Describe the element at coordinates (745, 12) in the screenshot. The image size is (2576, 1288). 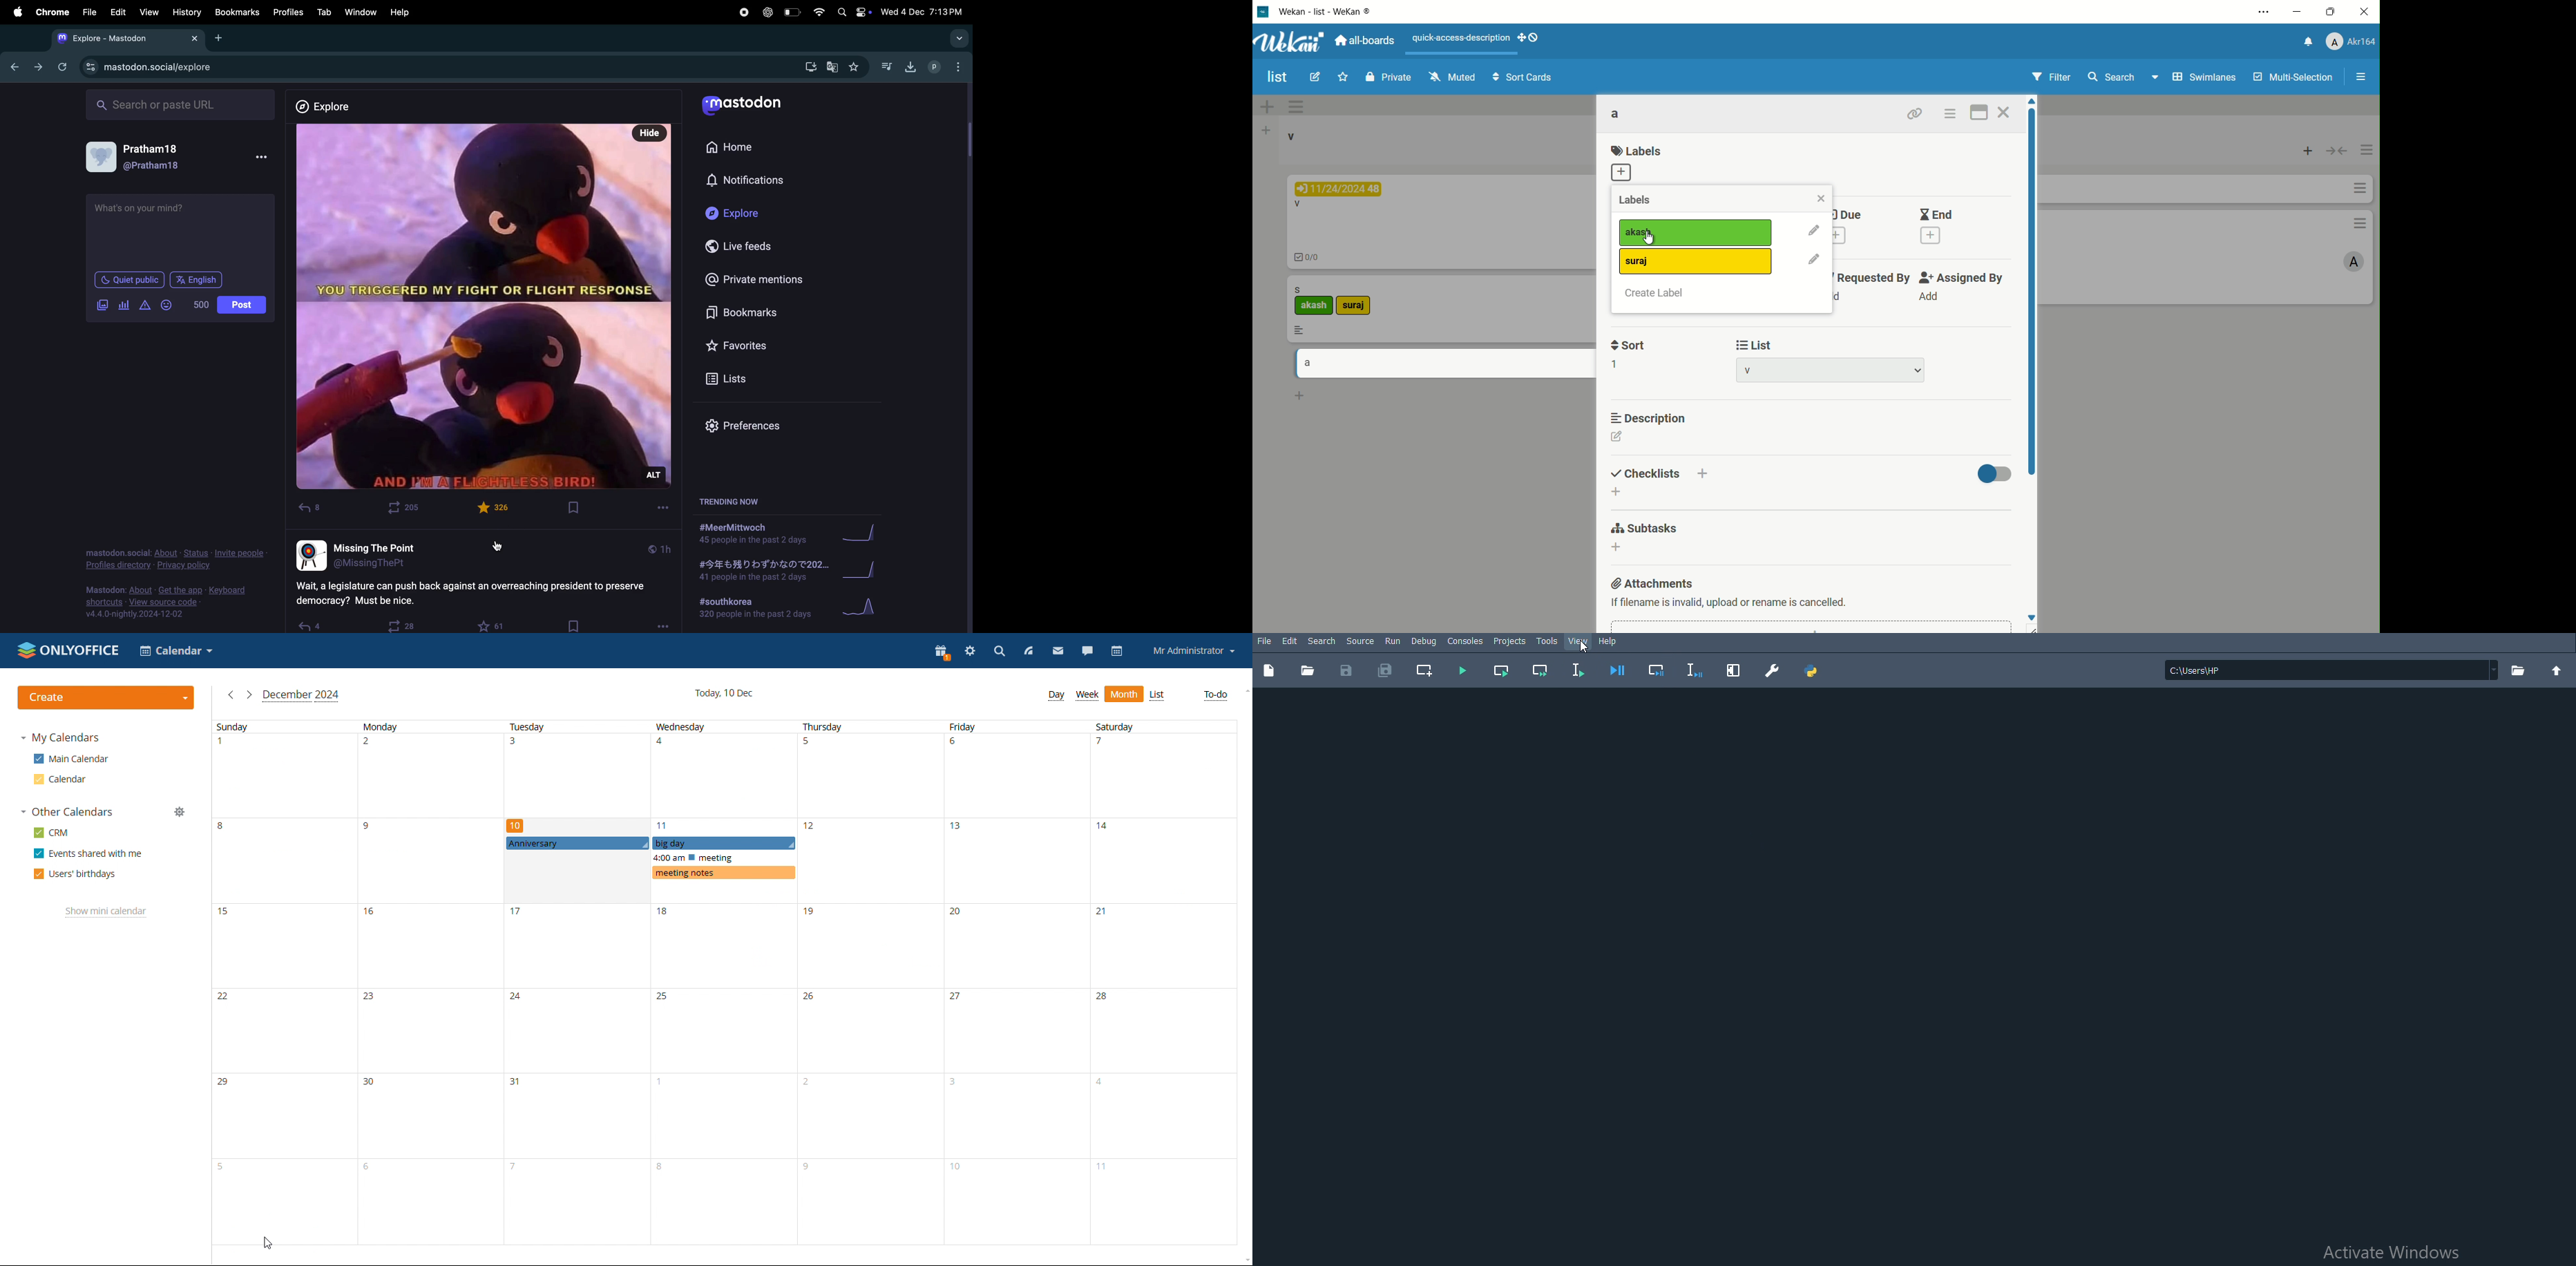
I see `record` at that location.